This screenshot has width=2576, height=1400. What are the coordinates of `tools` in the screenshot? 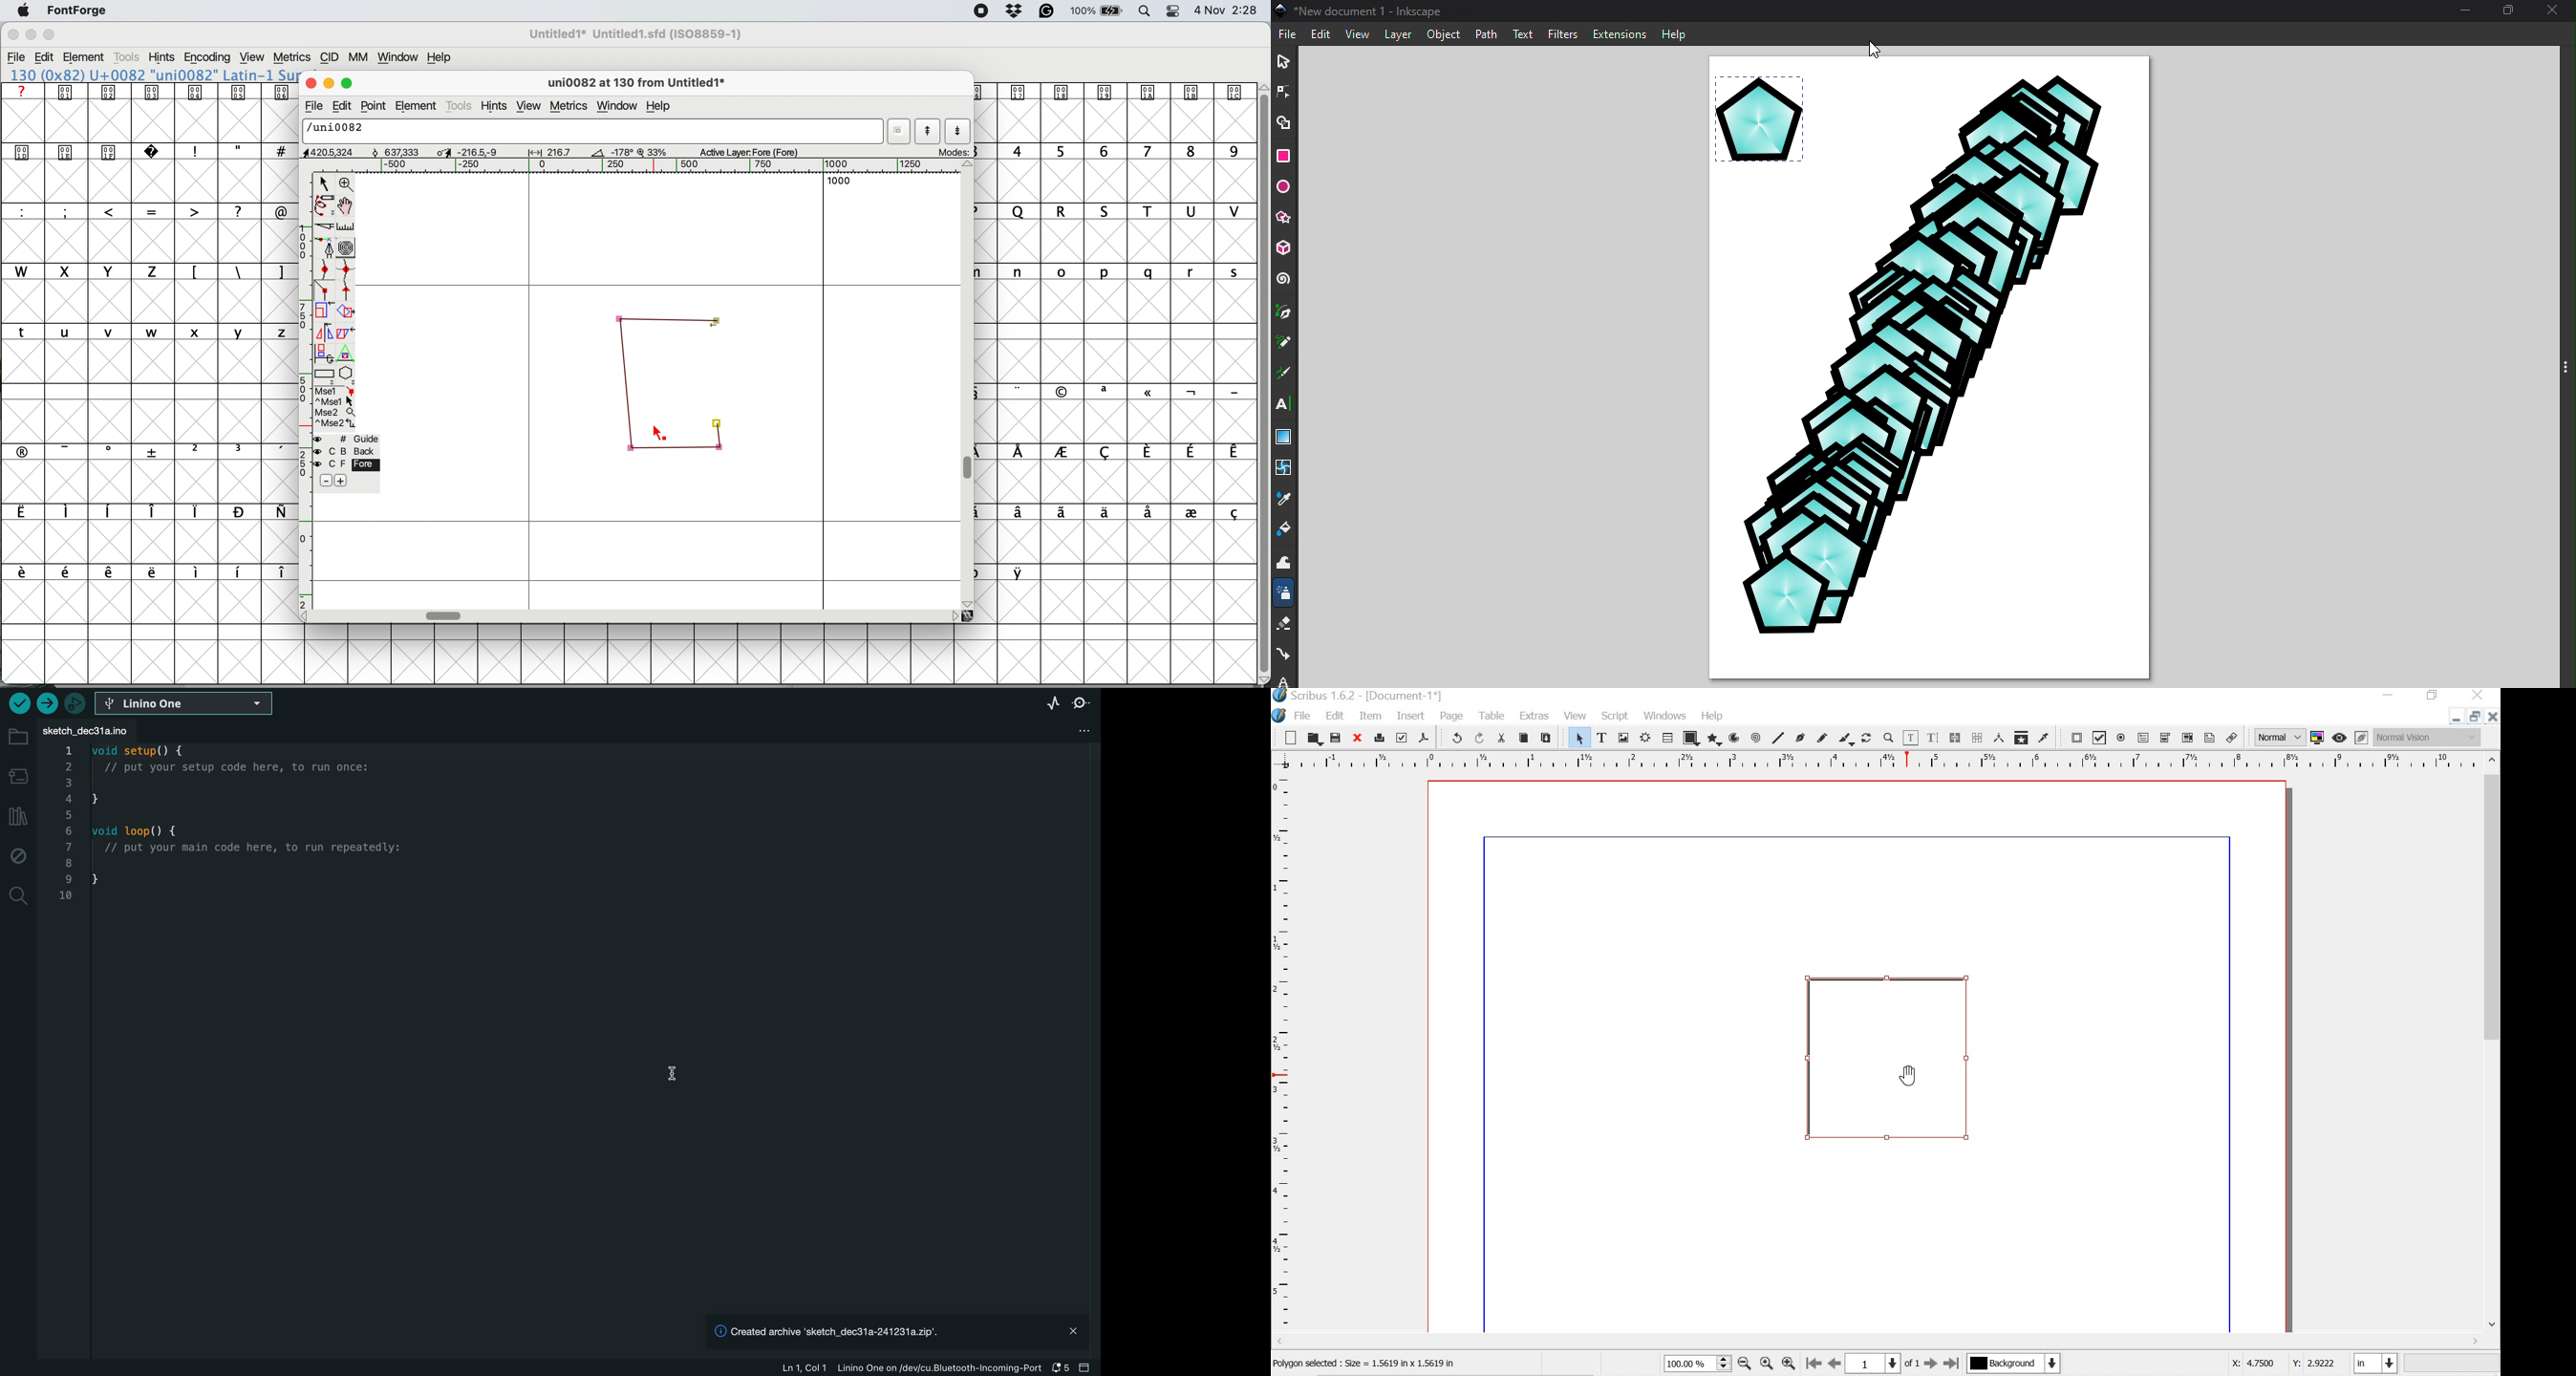 It's located at (460, 107).